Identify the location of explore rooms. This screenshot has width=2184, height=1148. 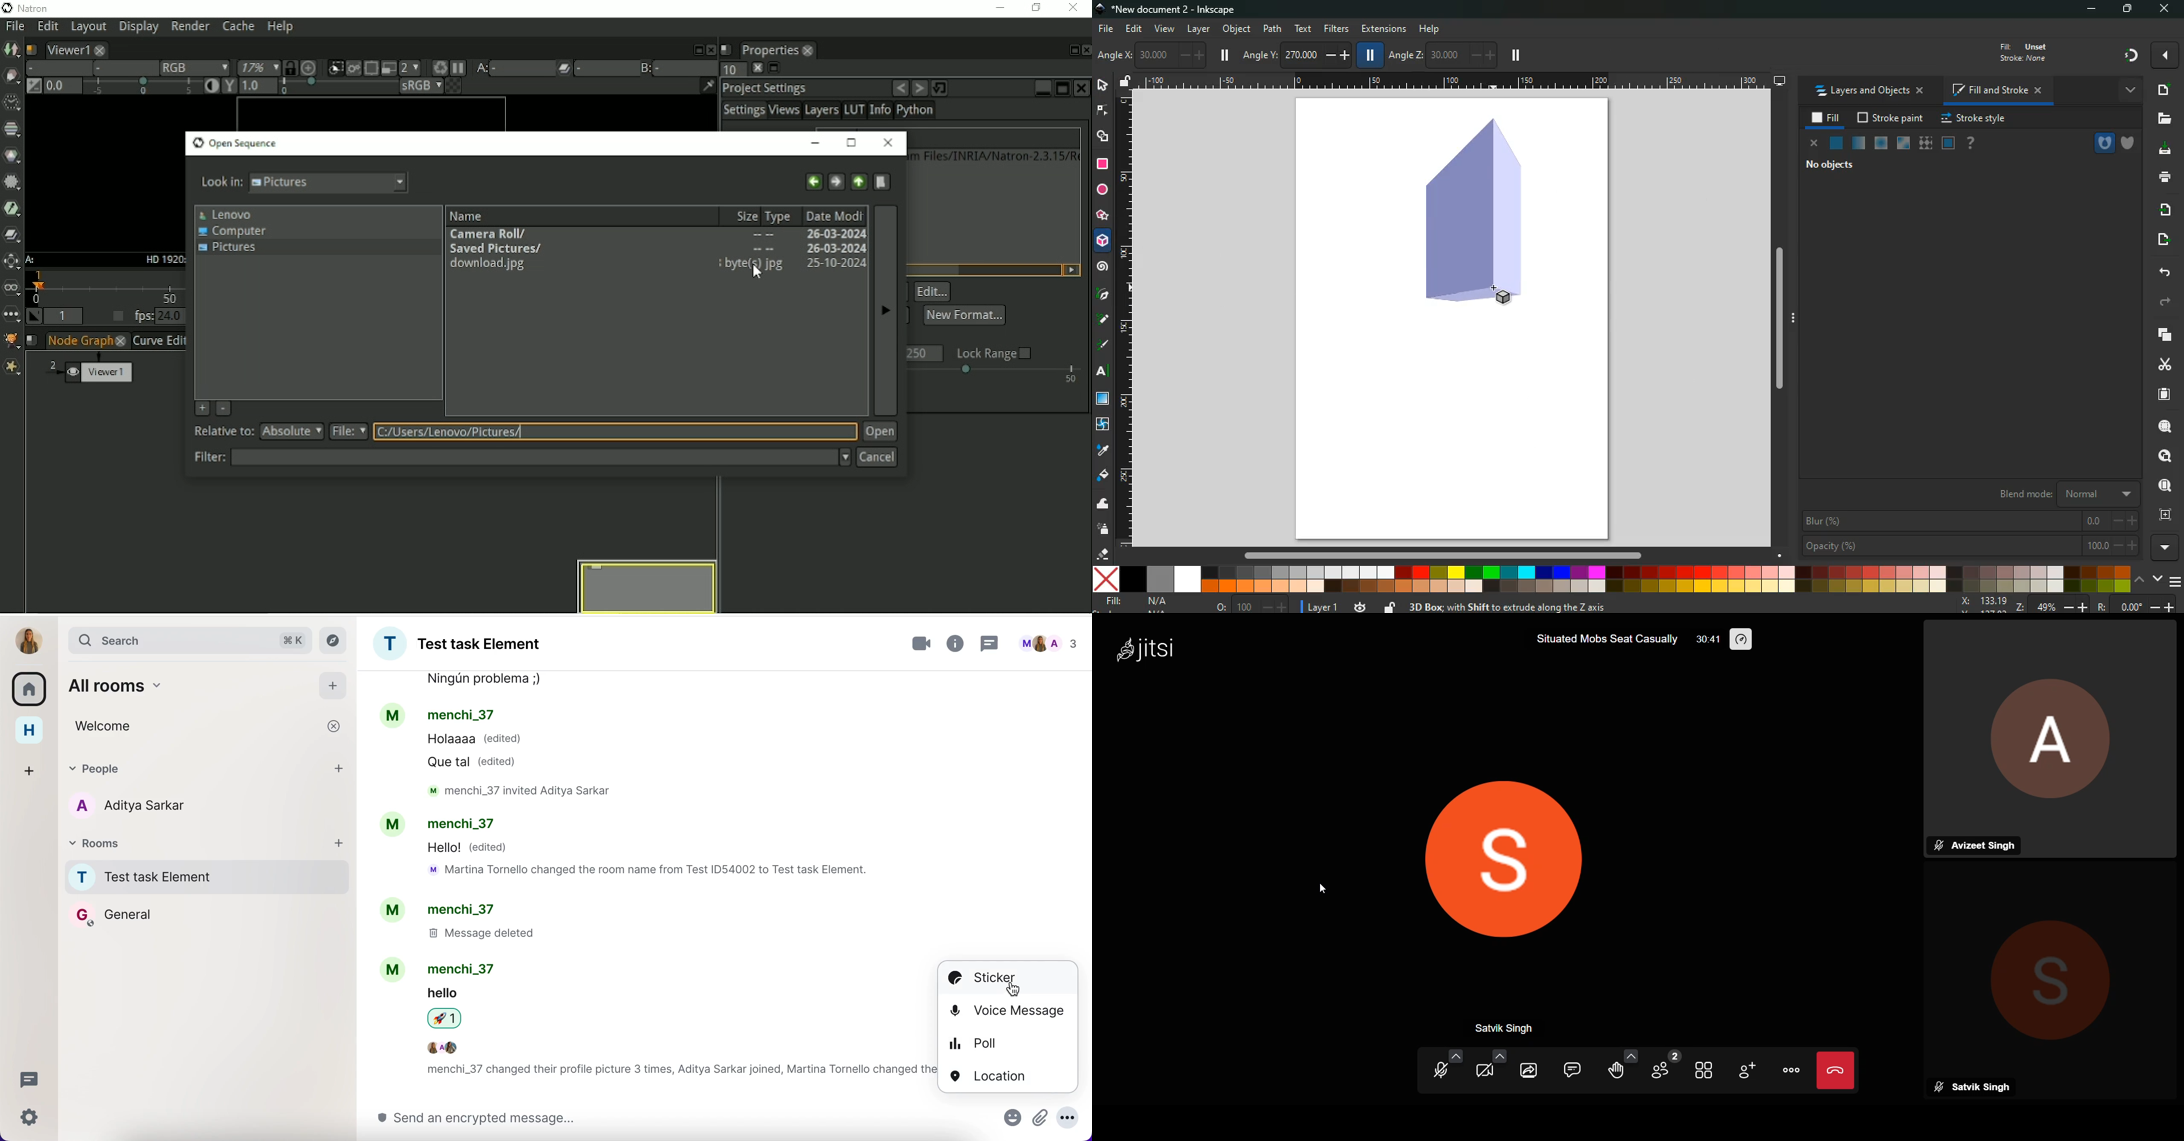
(336, 639).